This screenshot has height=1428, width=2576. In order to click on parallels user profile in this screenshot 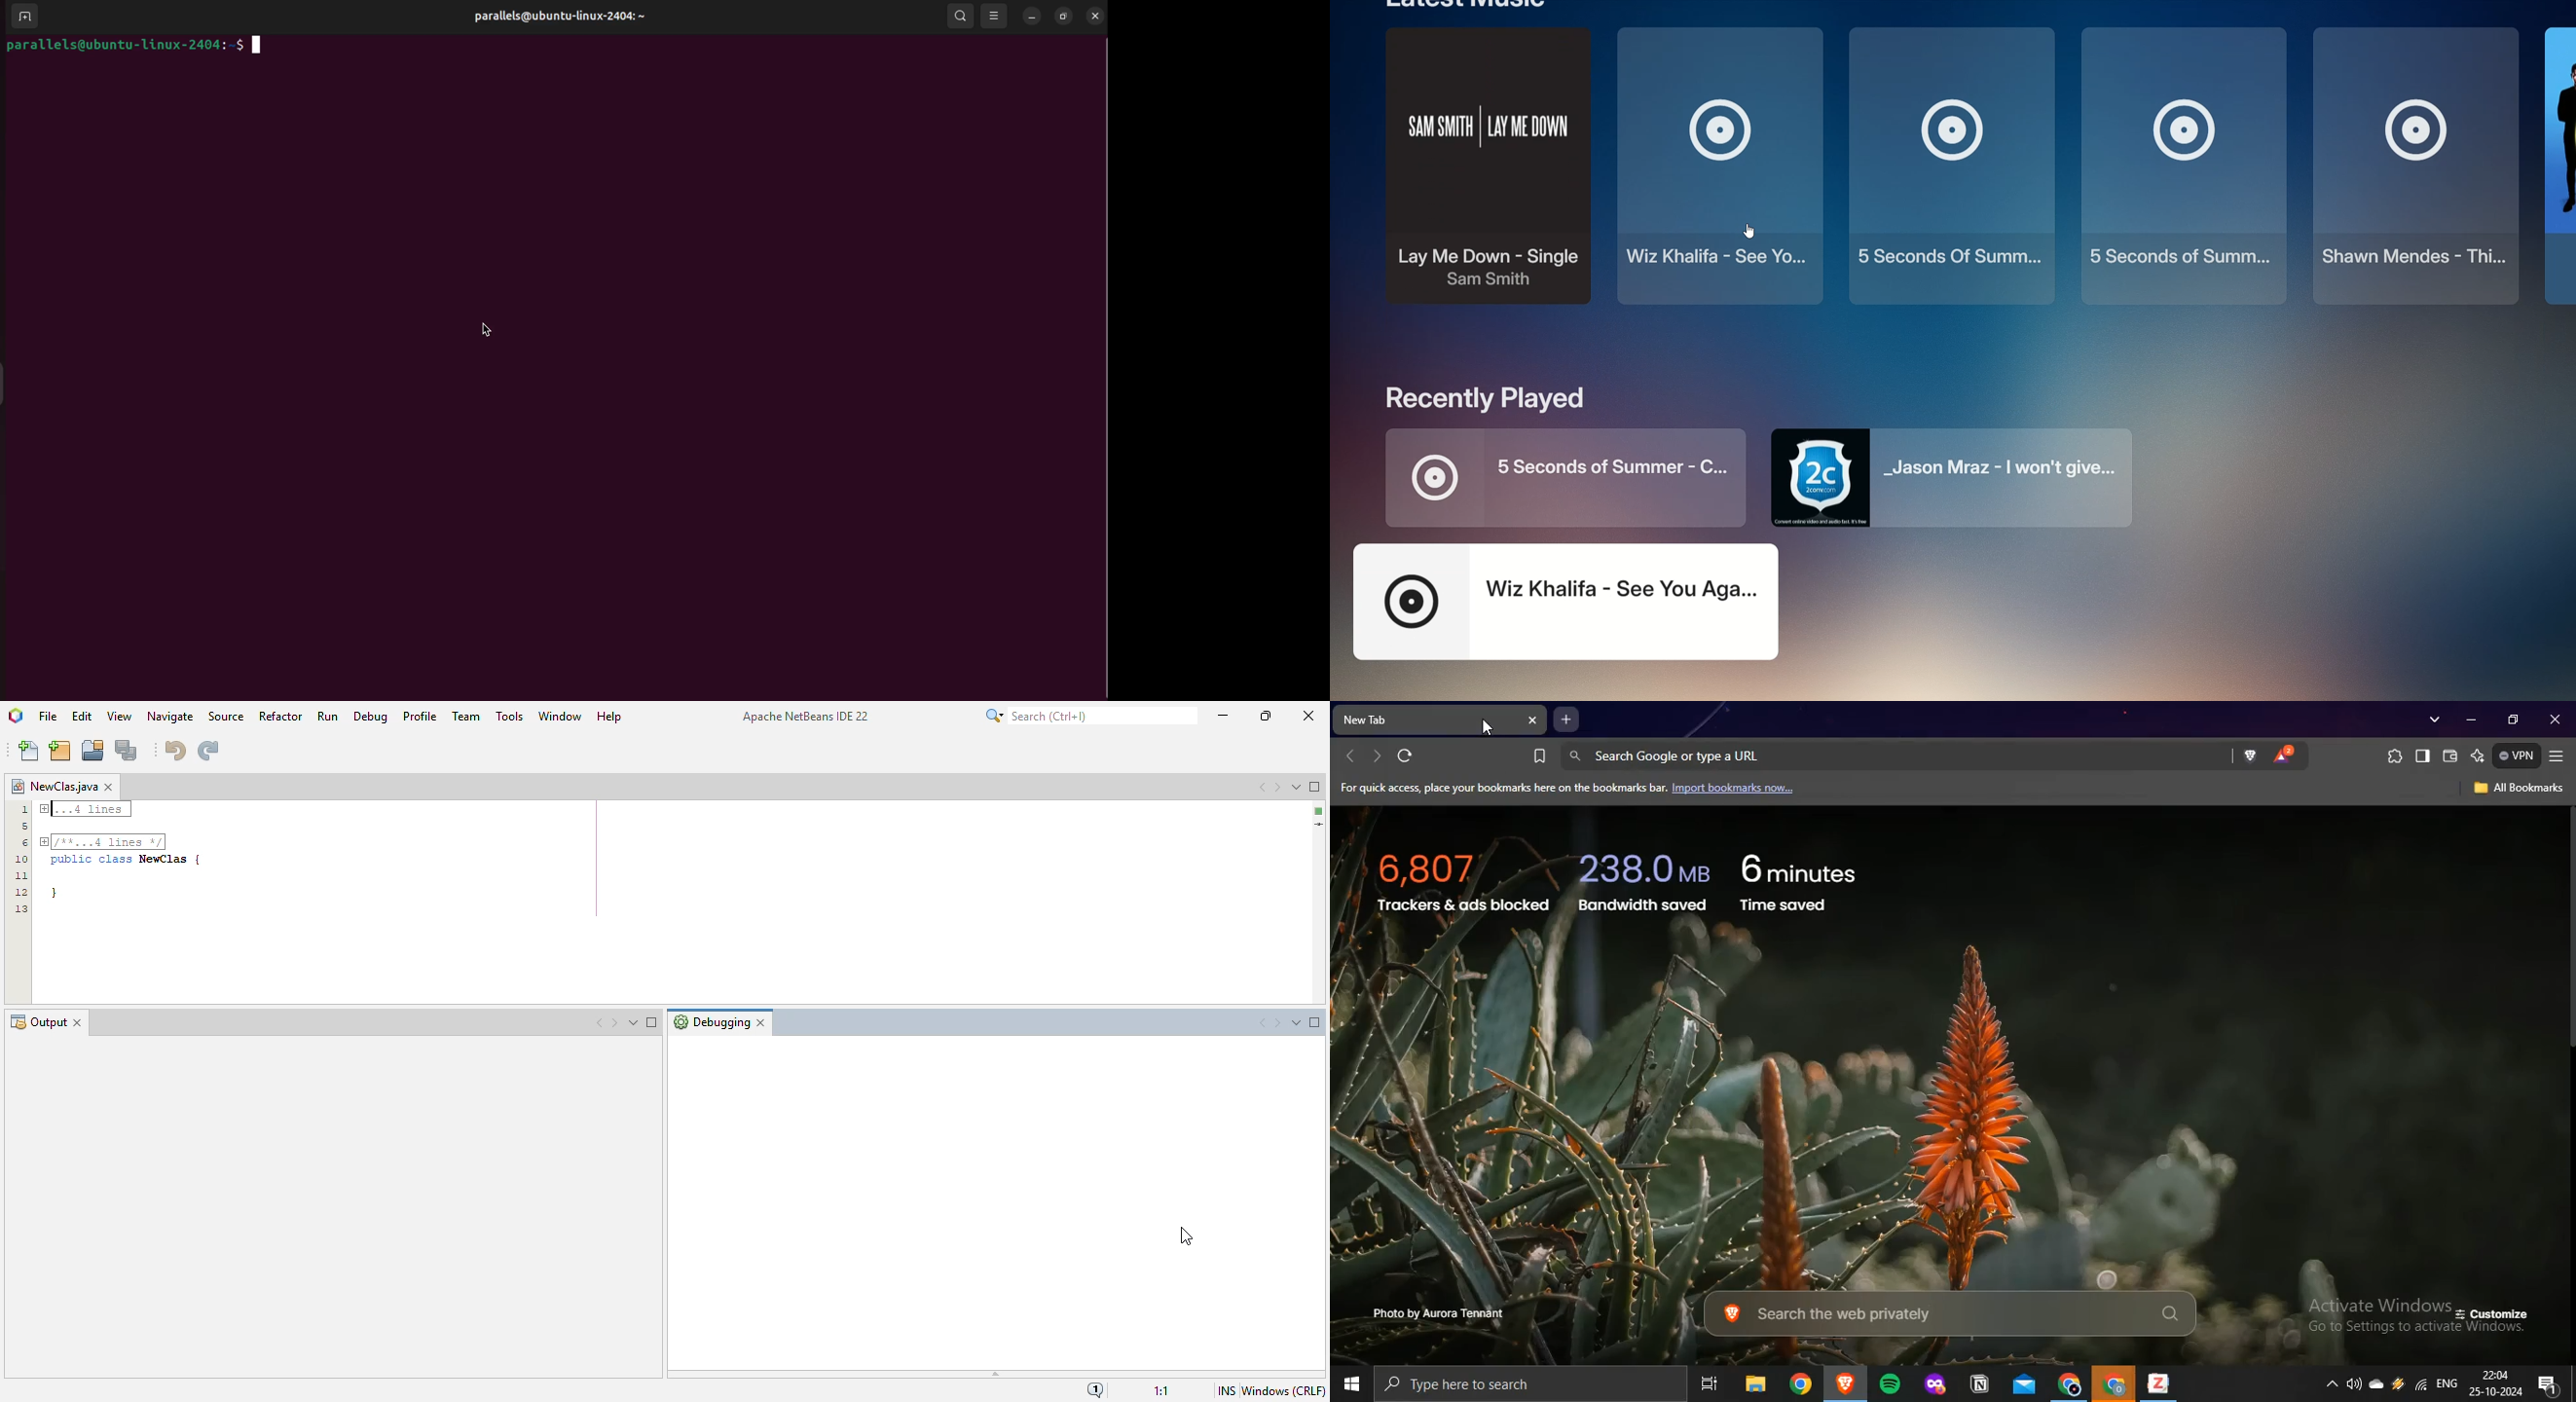, I will do `click(558, 17)`.